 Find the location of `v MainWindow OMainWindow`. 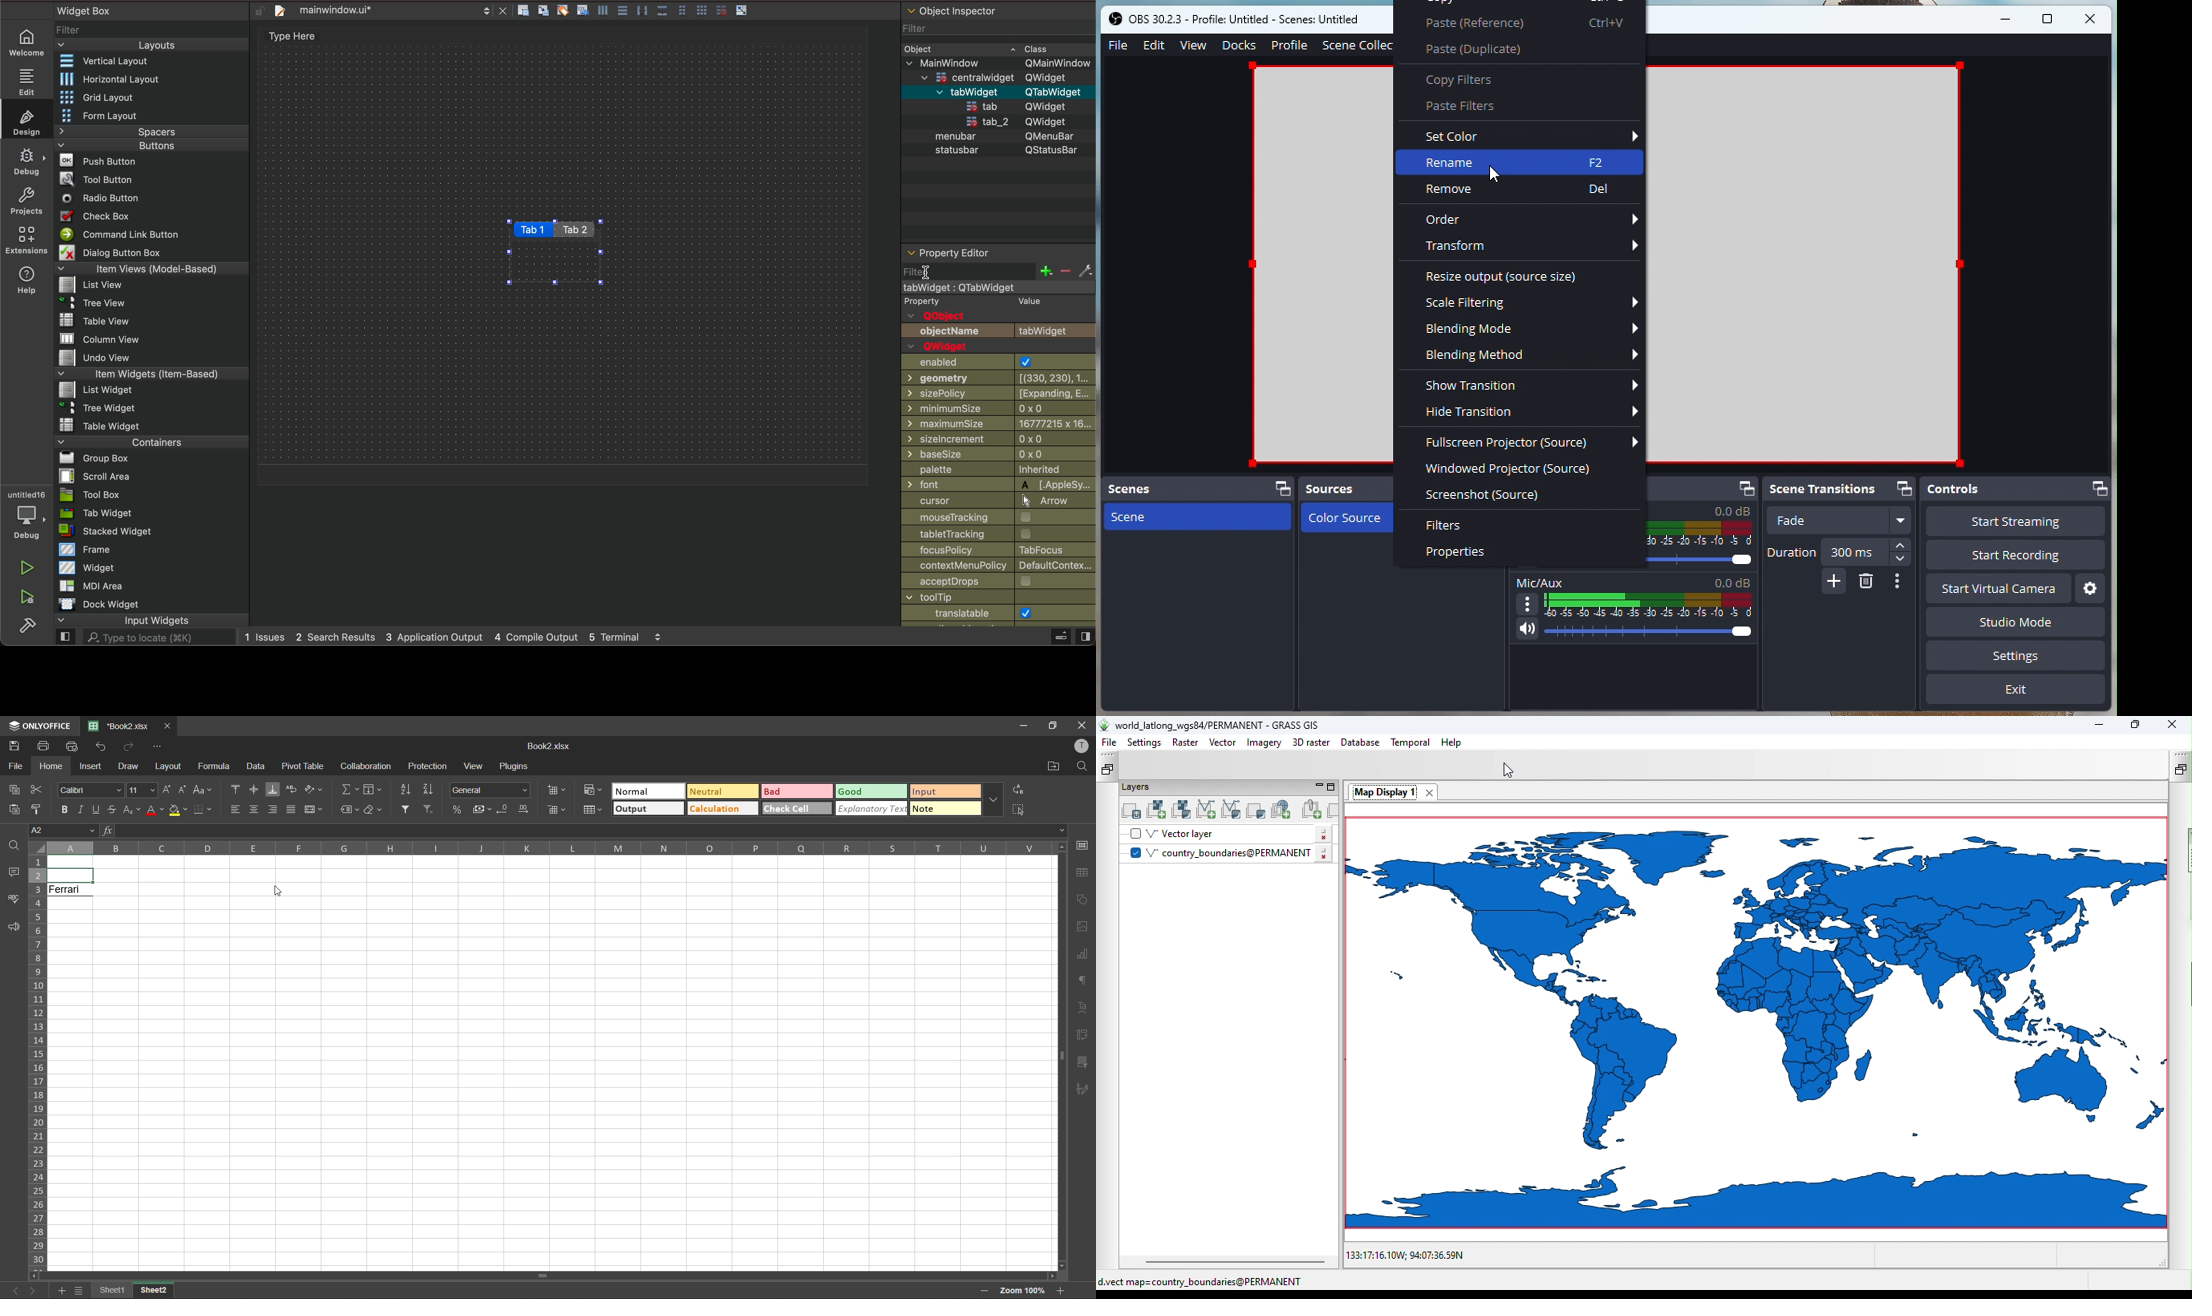

v MainWindow OMainWindow is located at coordinates (999, 62).